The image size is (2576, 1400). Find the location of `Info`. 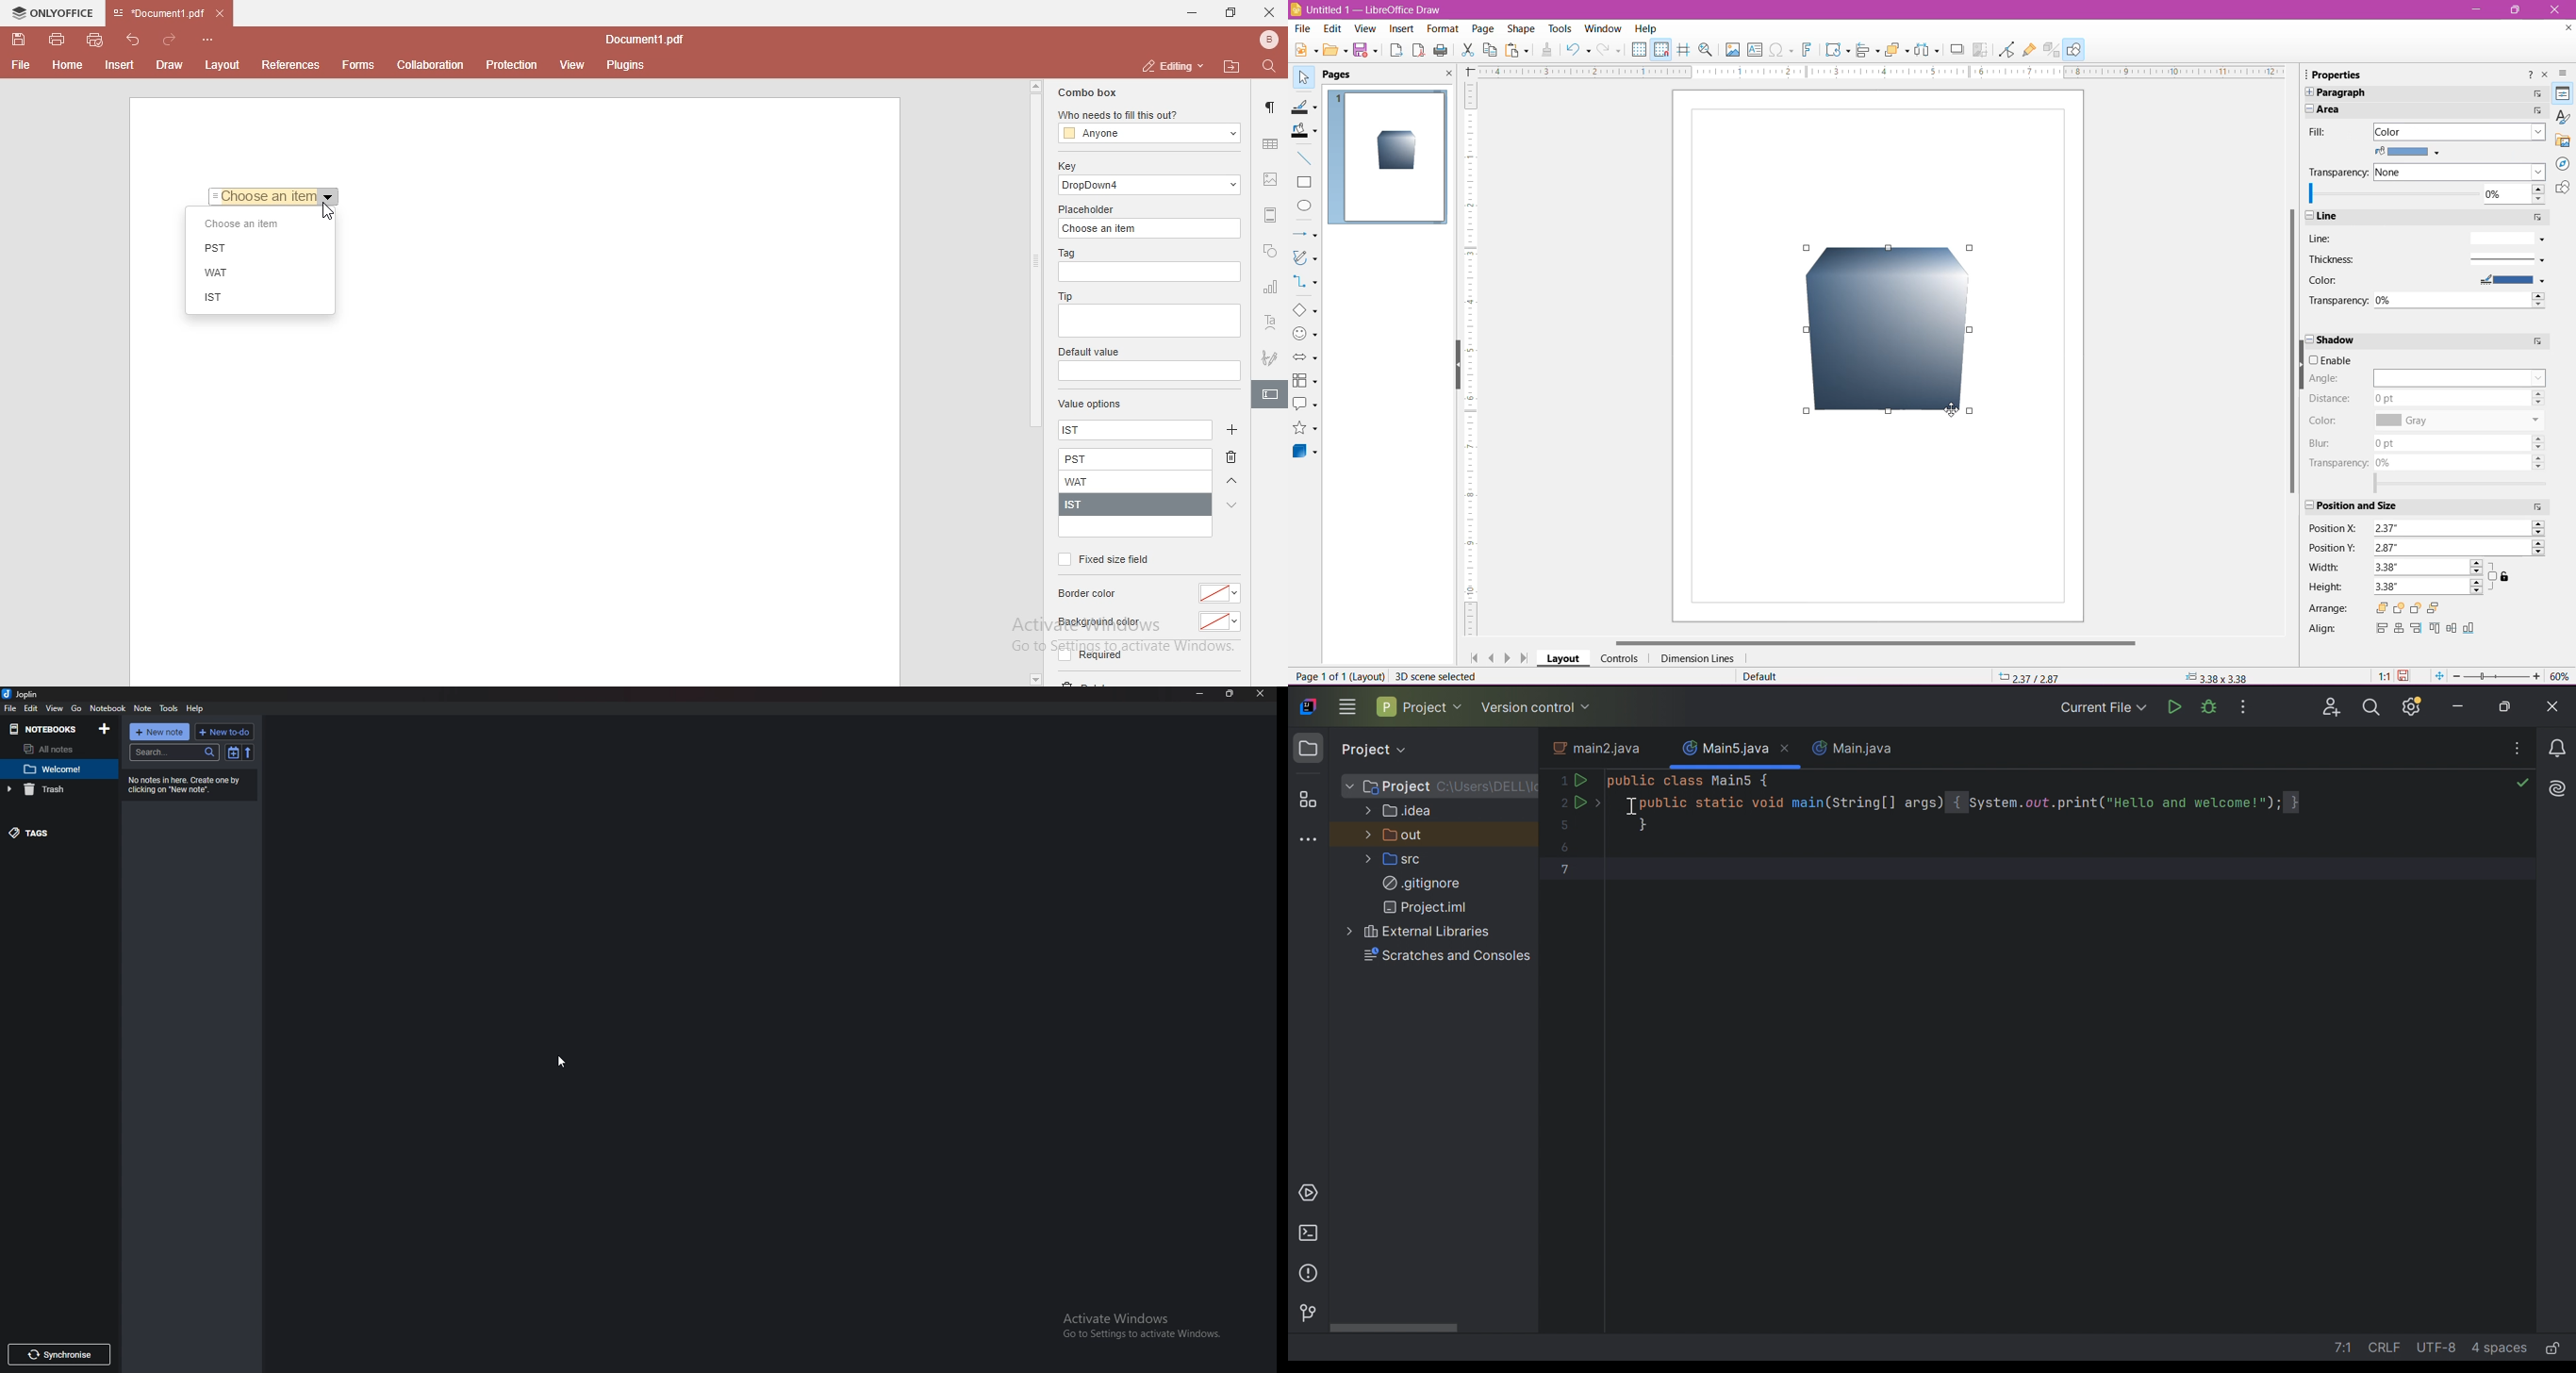

Info is located at coordinates (184, 784).